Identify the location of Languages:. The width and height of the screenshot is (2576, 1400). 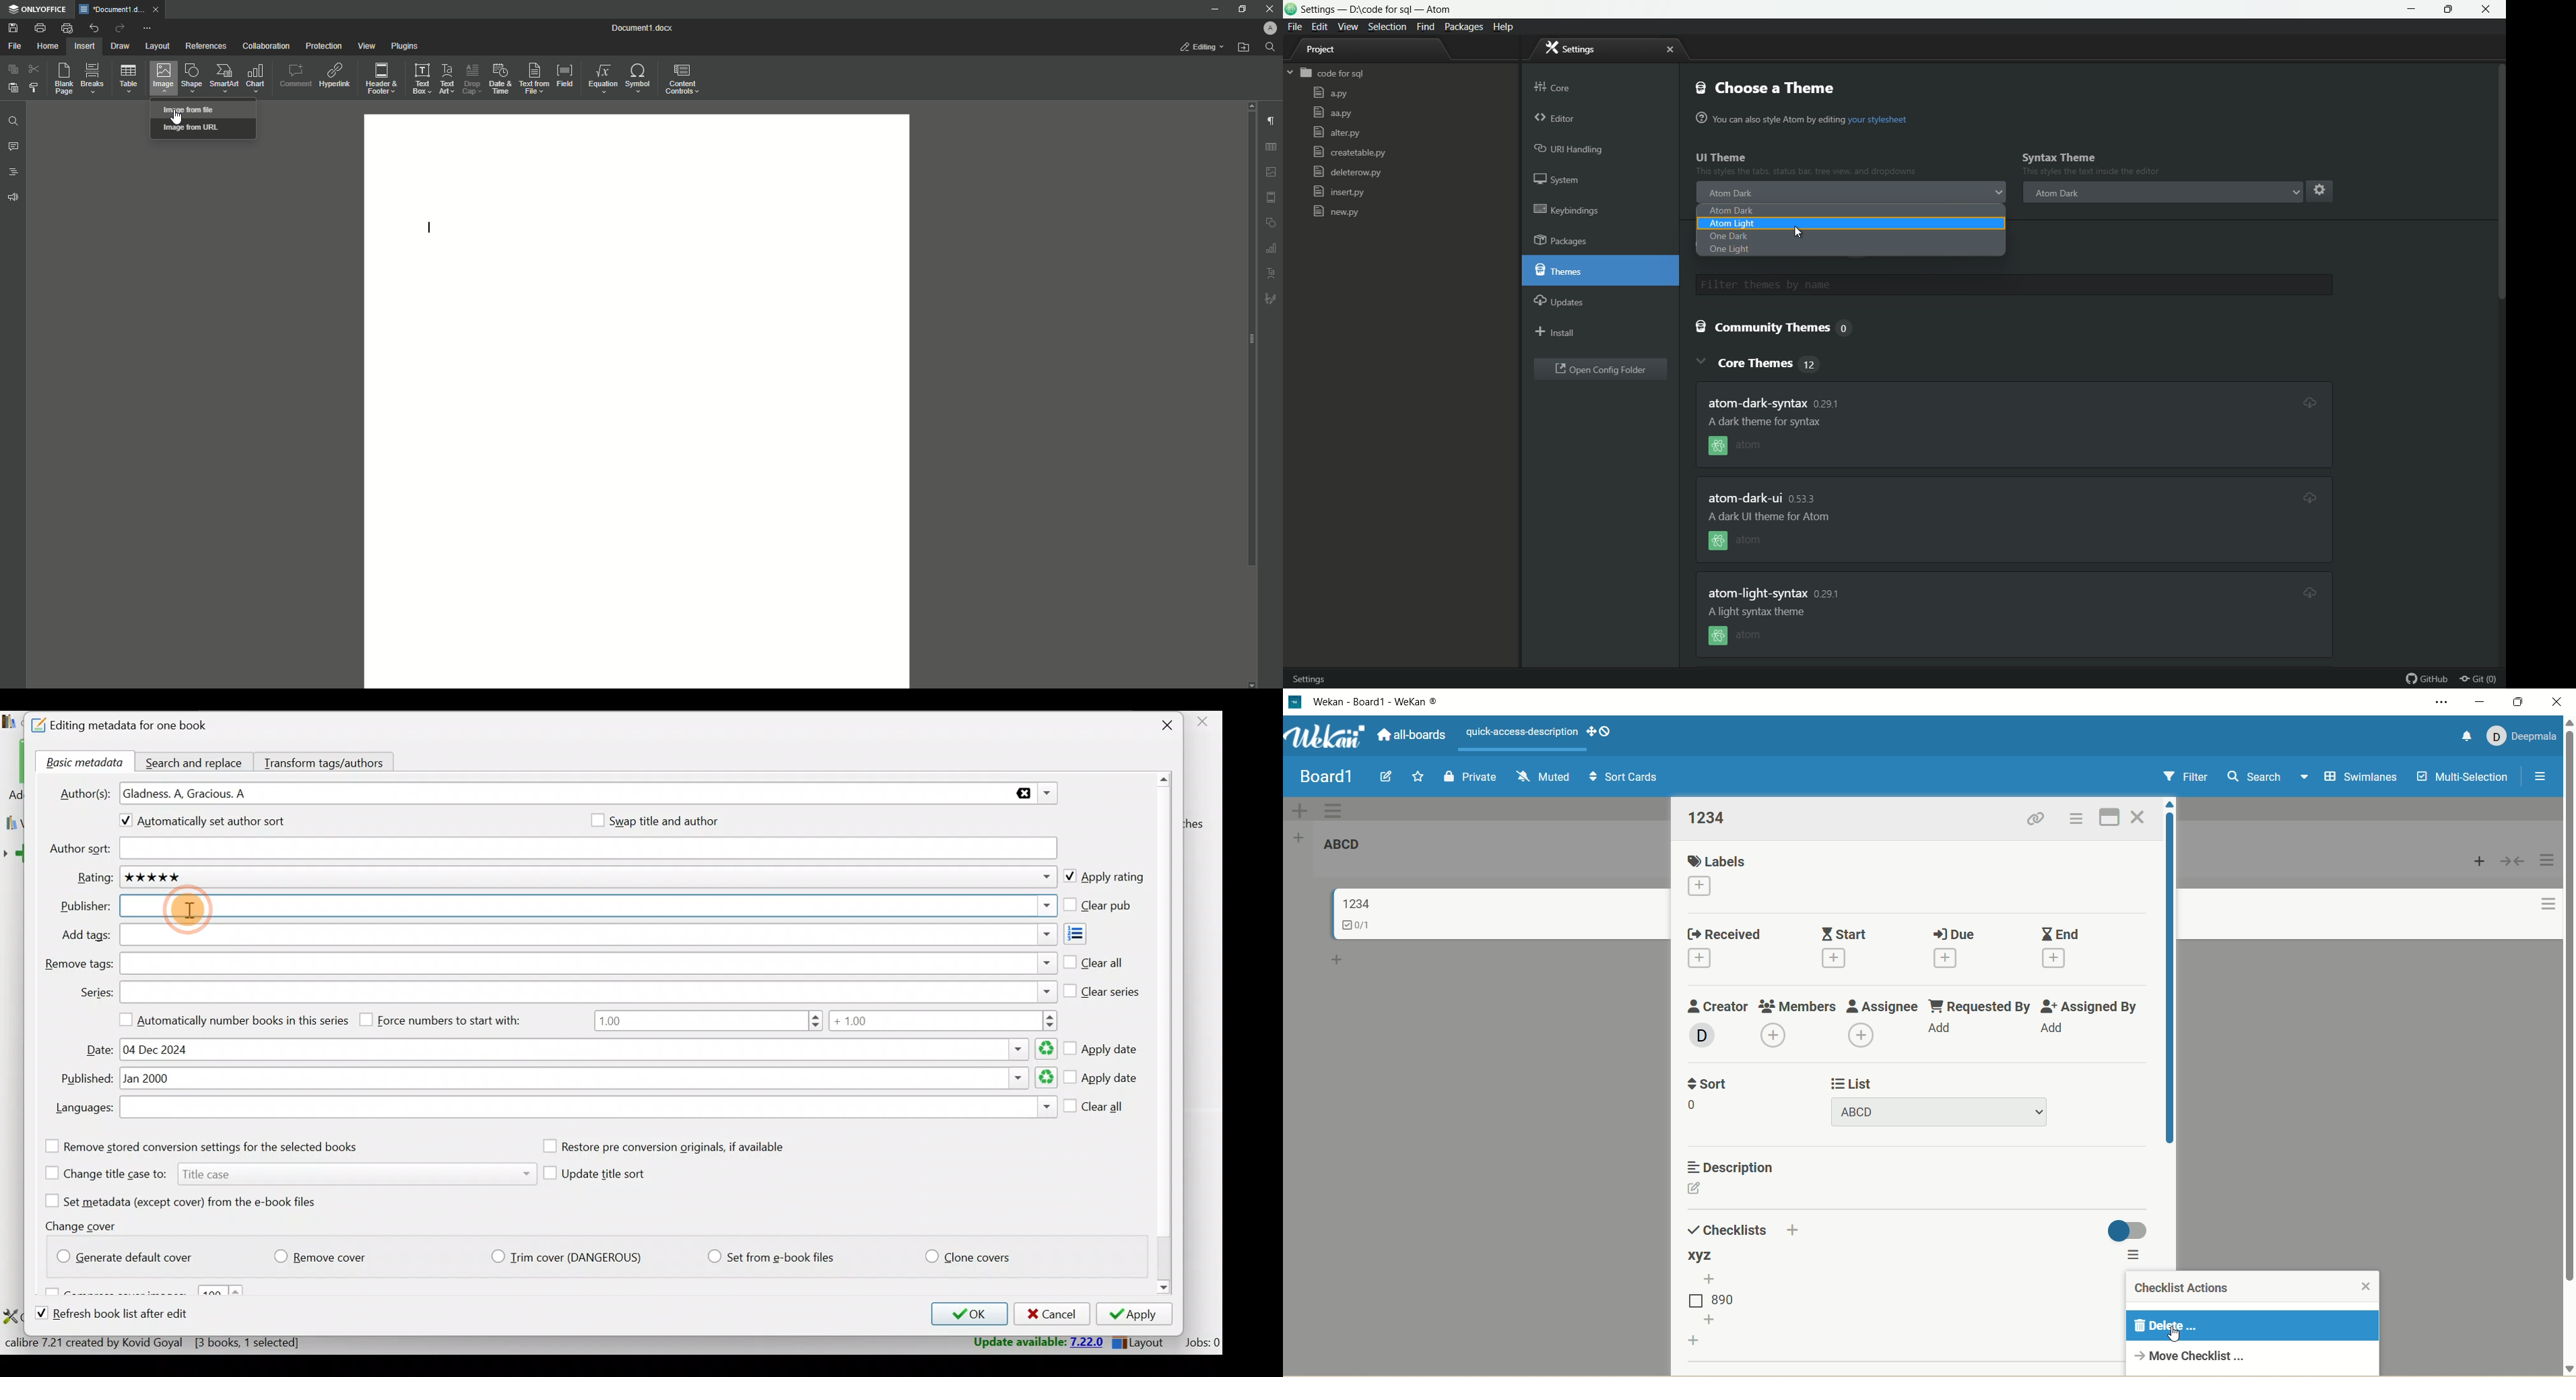
(83, 1109).